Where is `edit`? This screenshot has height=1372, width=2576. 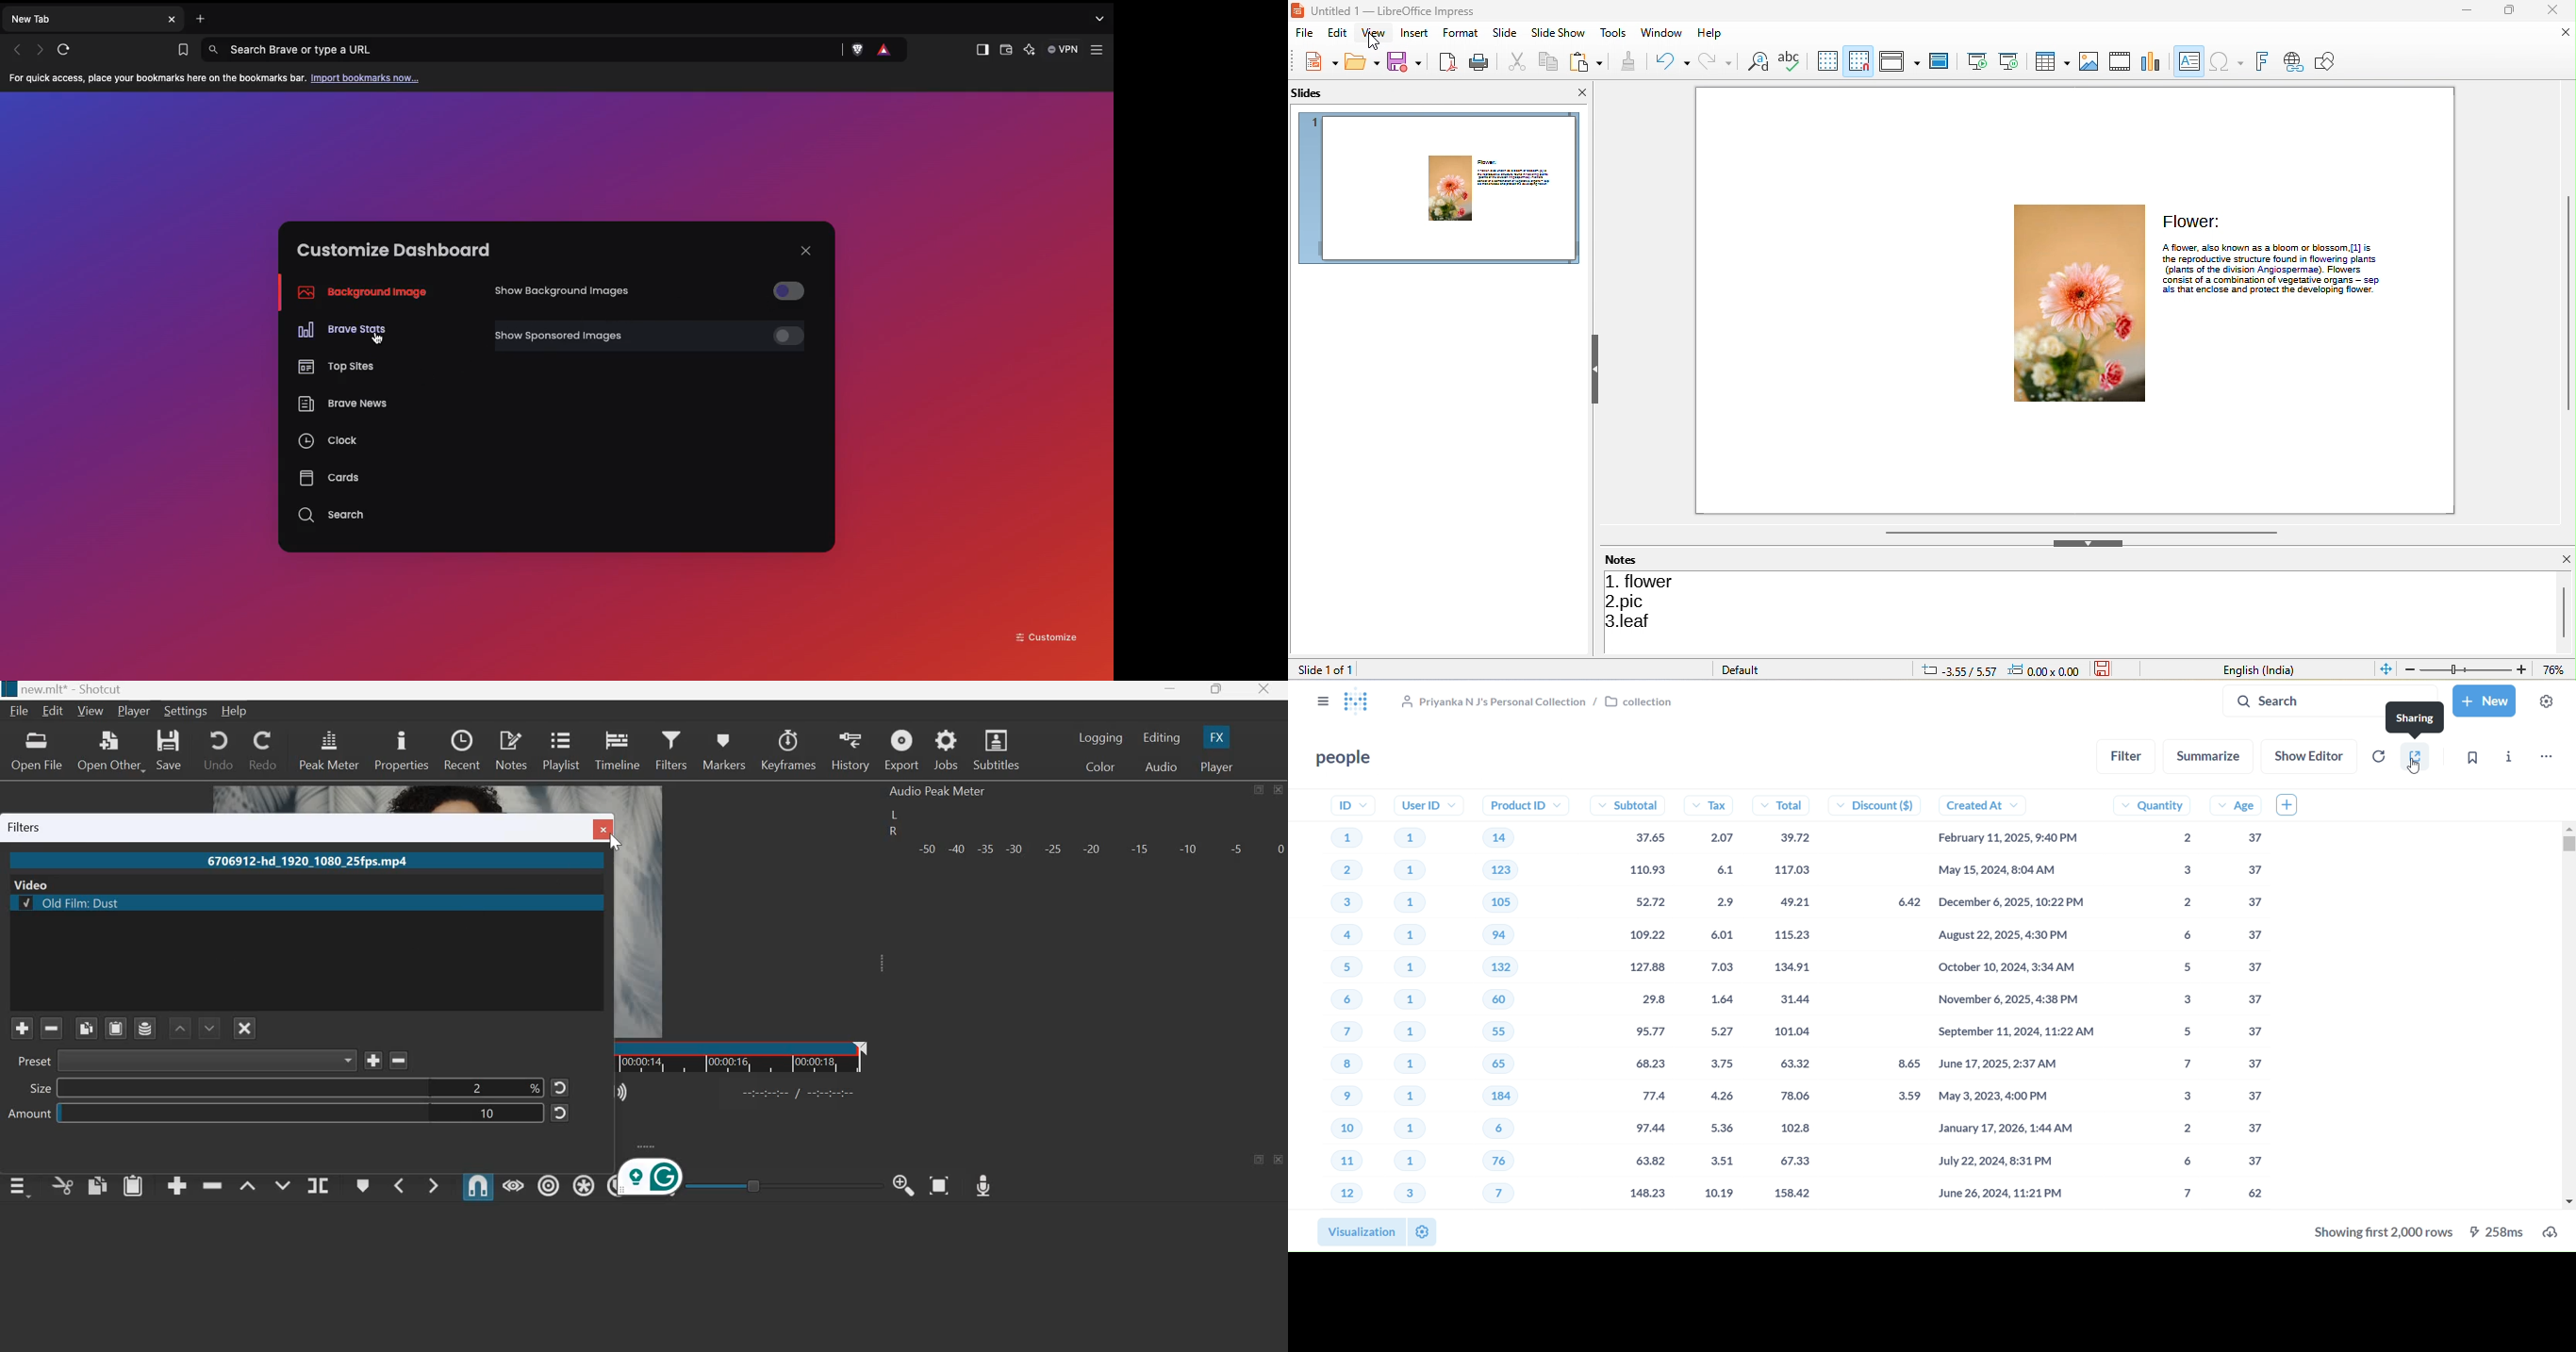
edit is located at coordinates (1332, 33).